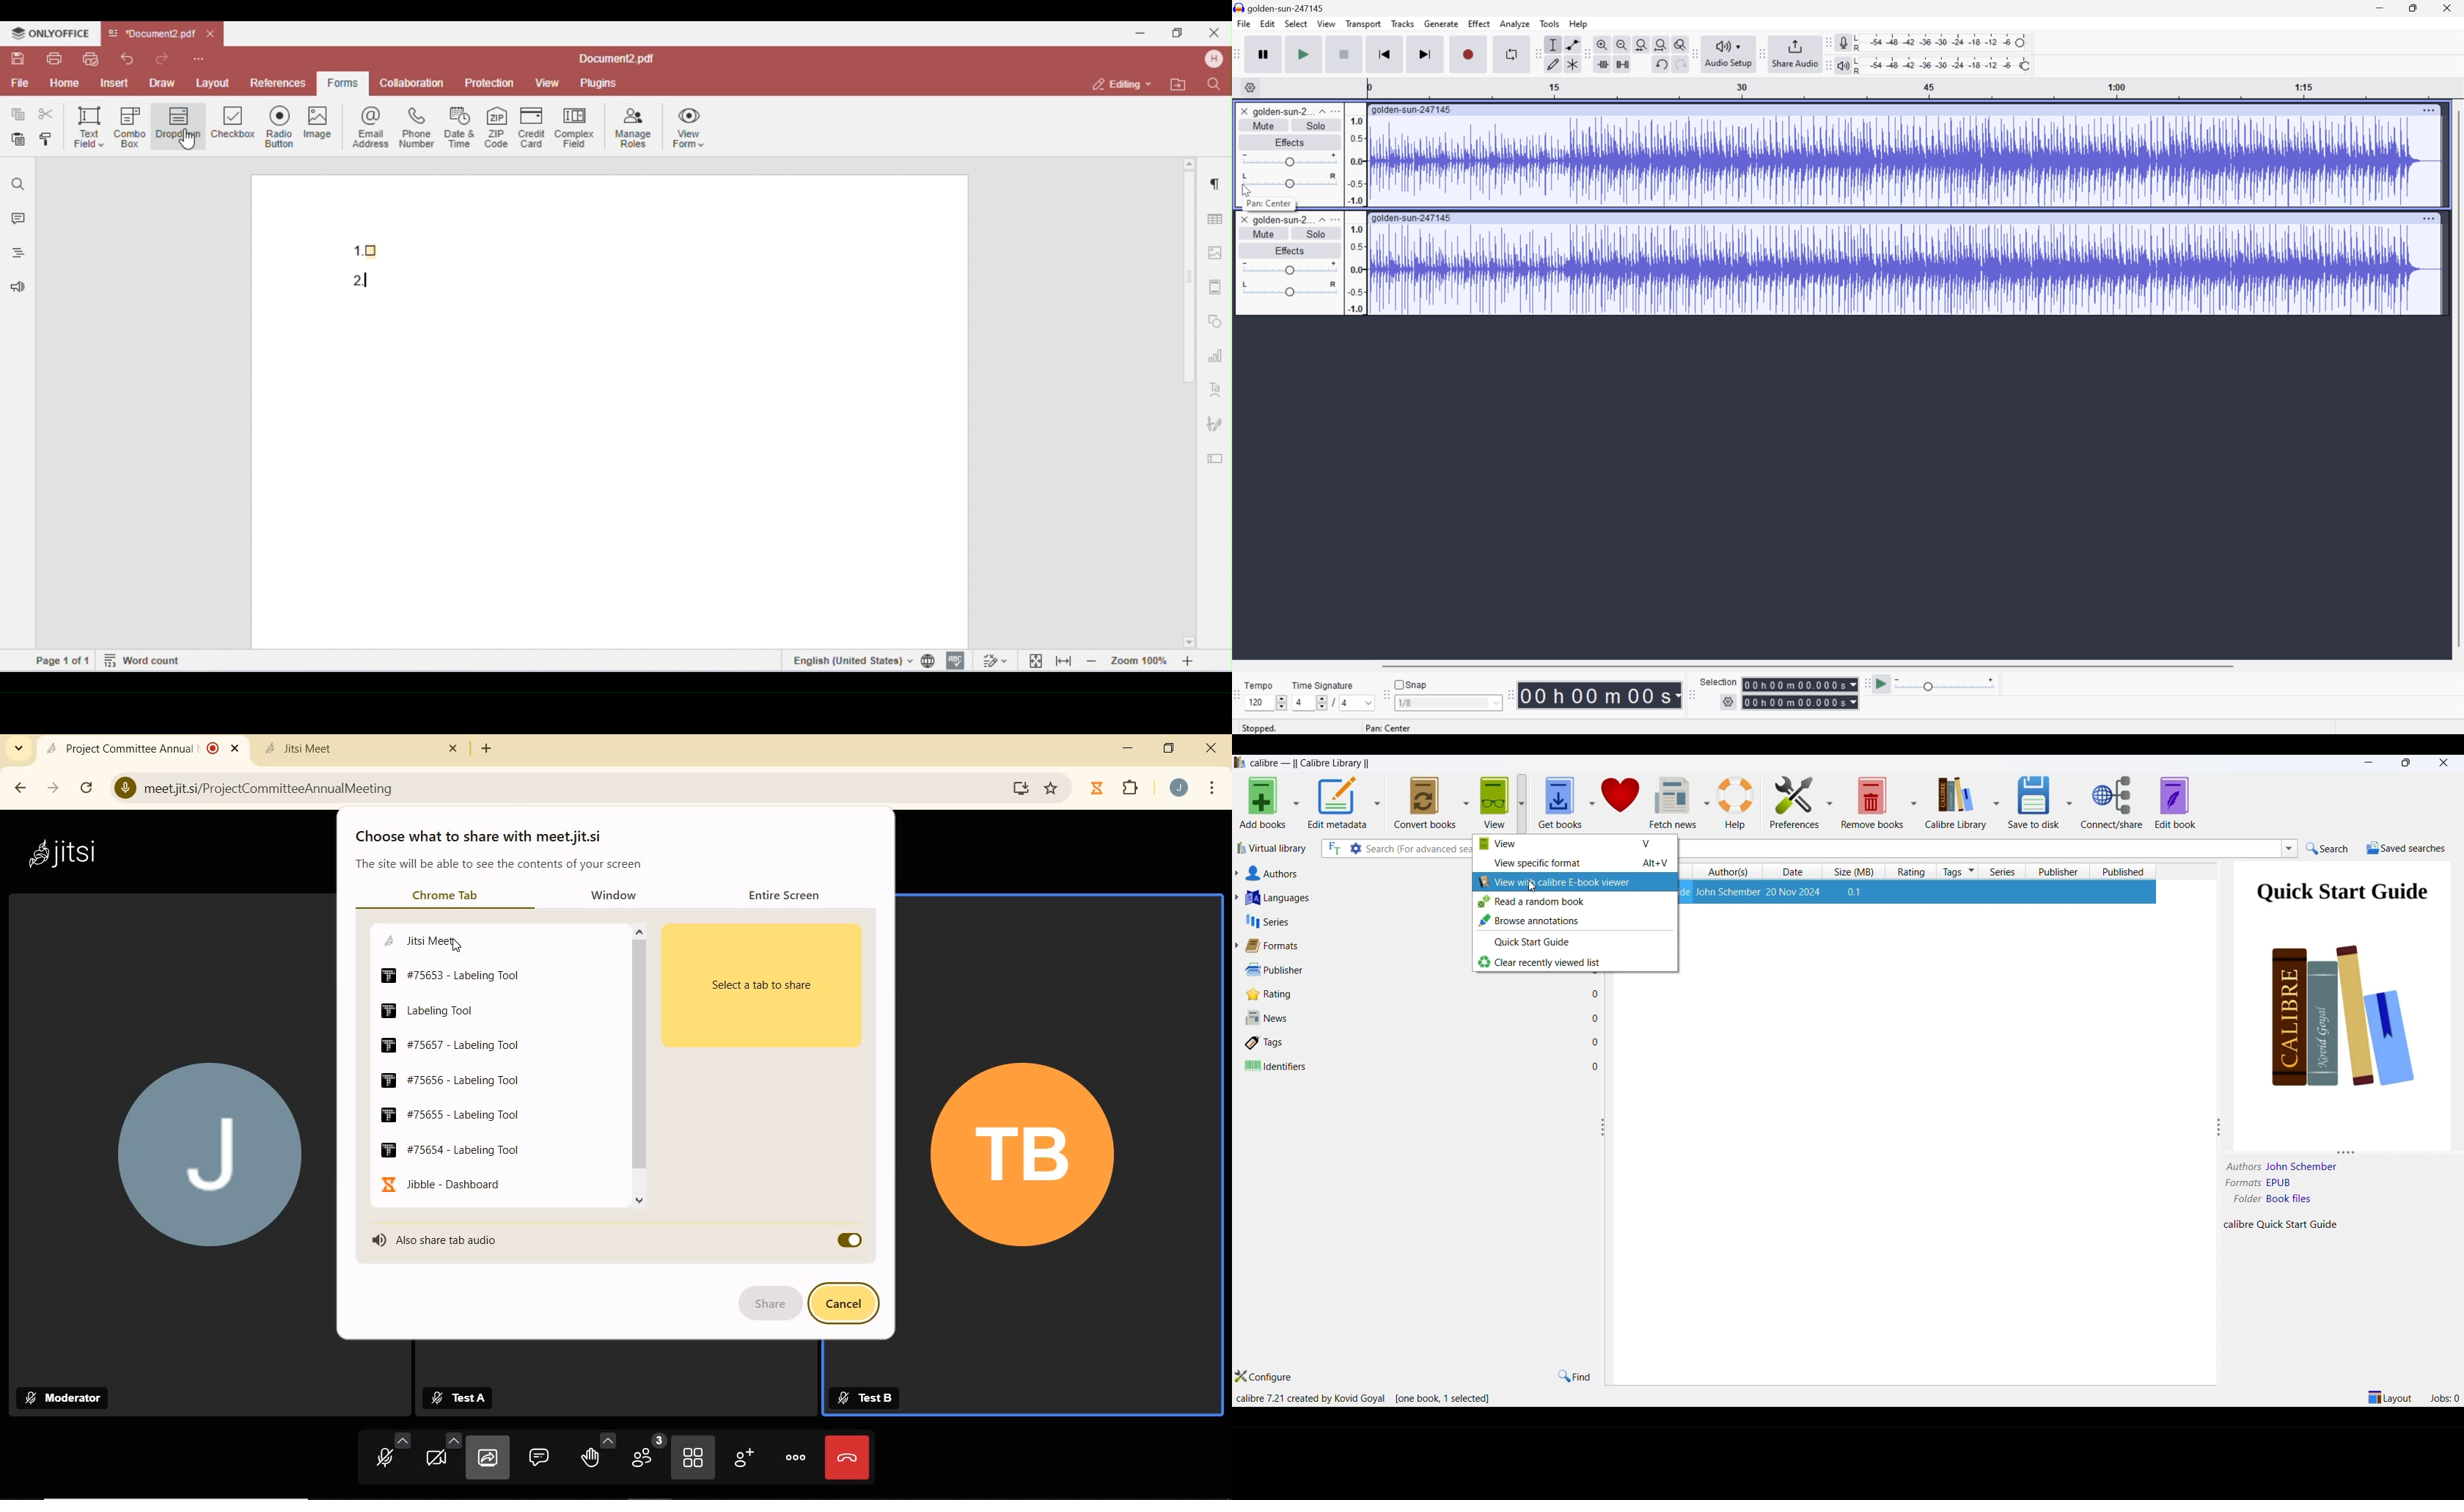 The width and height of the screenshot is (2464, 1512). What do you see at coordinates (1263, 805) in the screenshot?
I see `add books` at bounding box center [1263, 805].